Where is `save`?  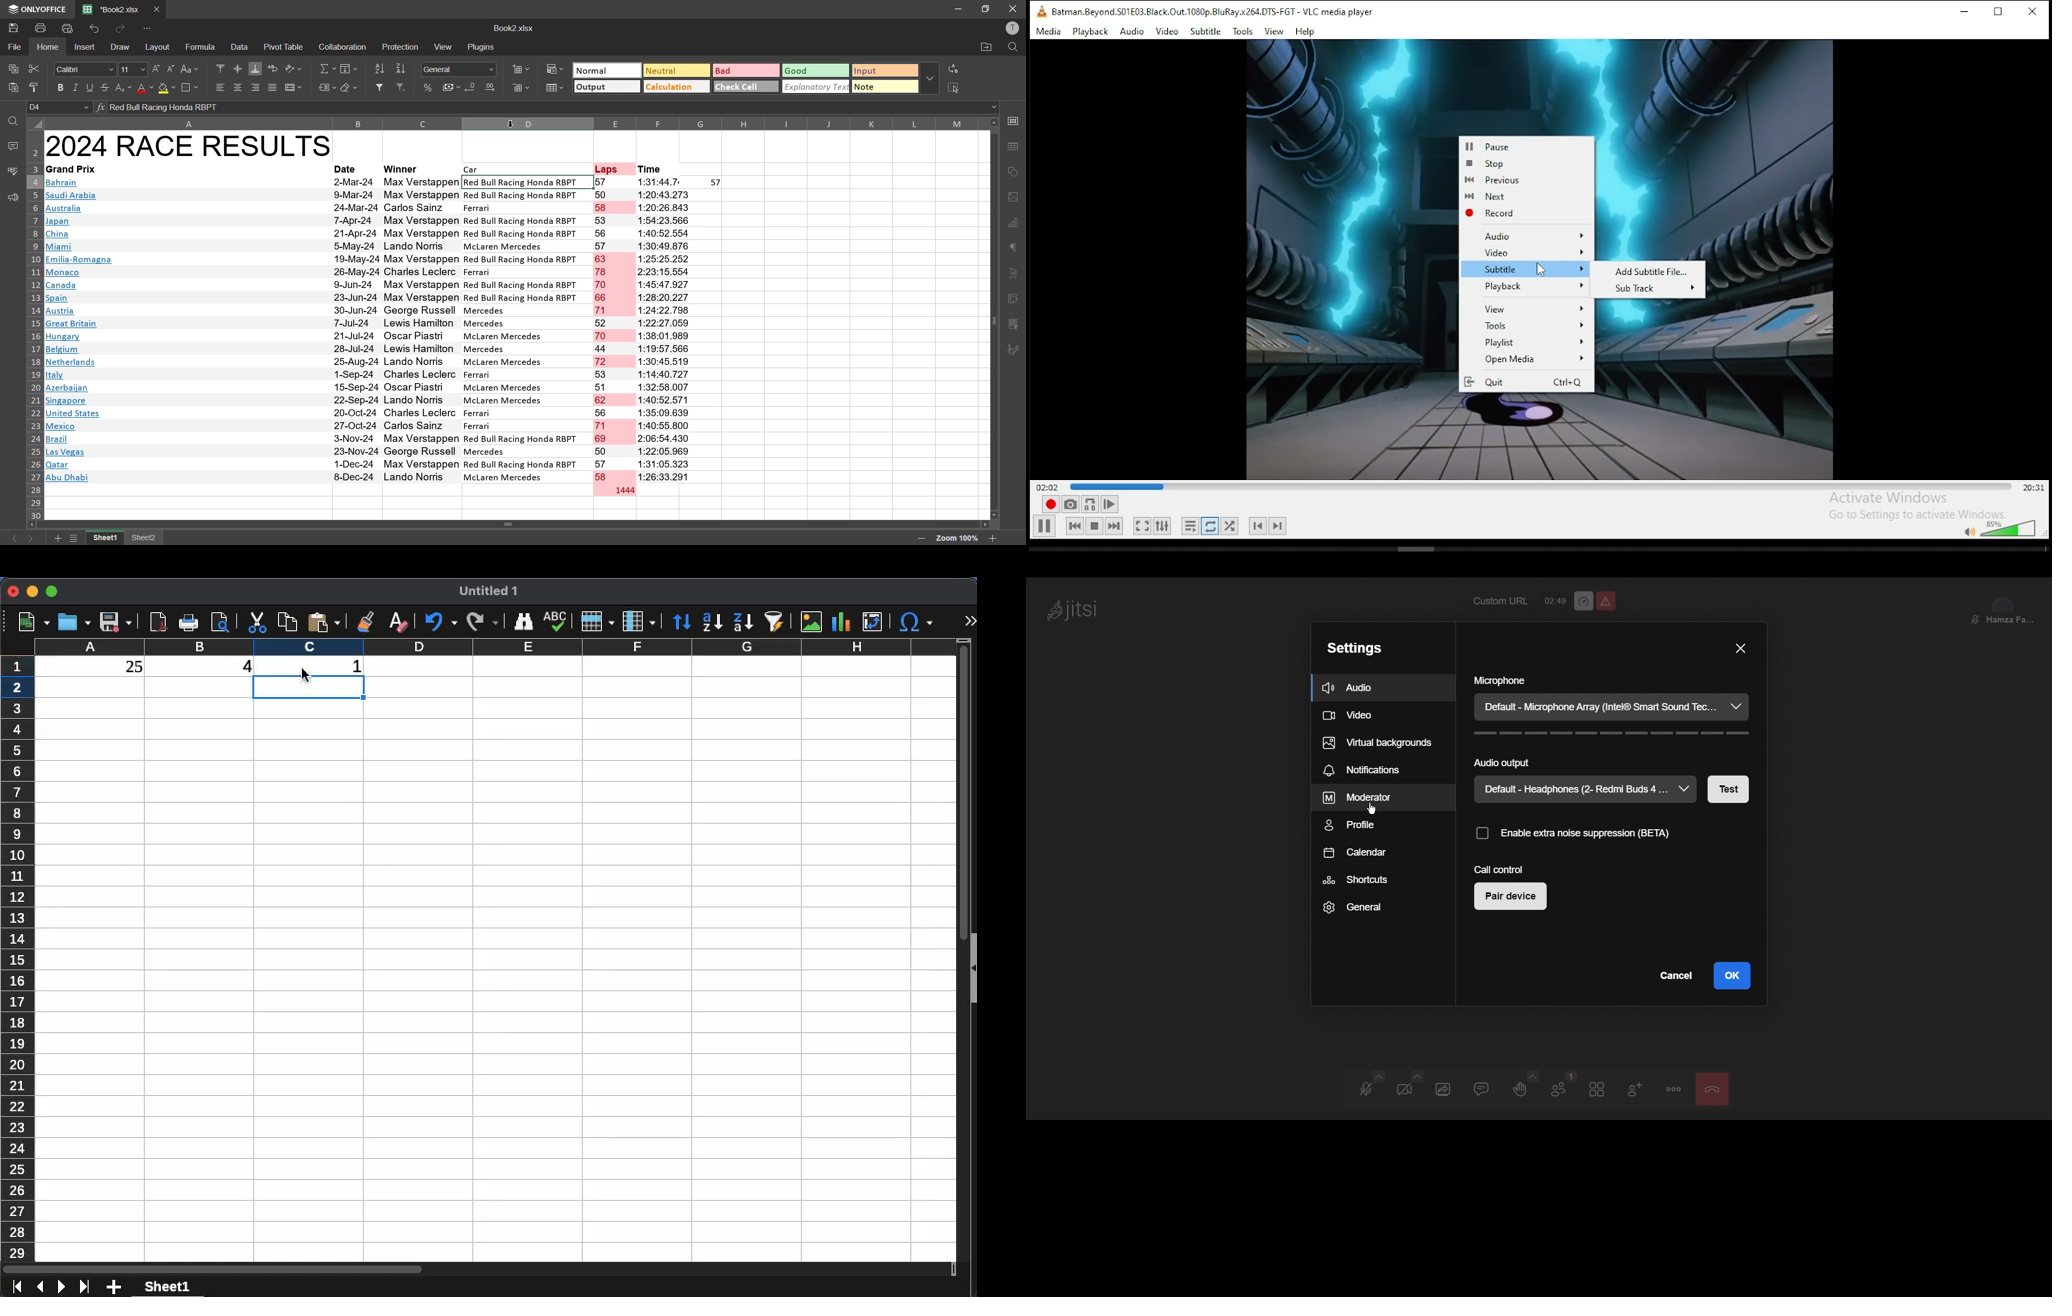
save is located at coordinates (13, 27).